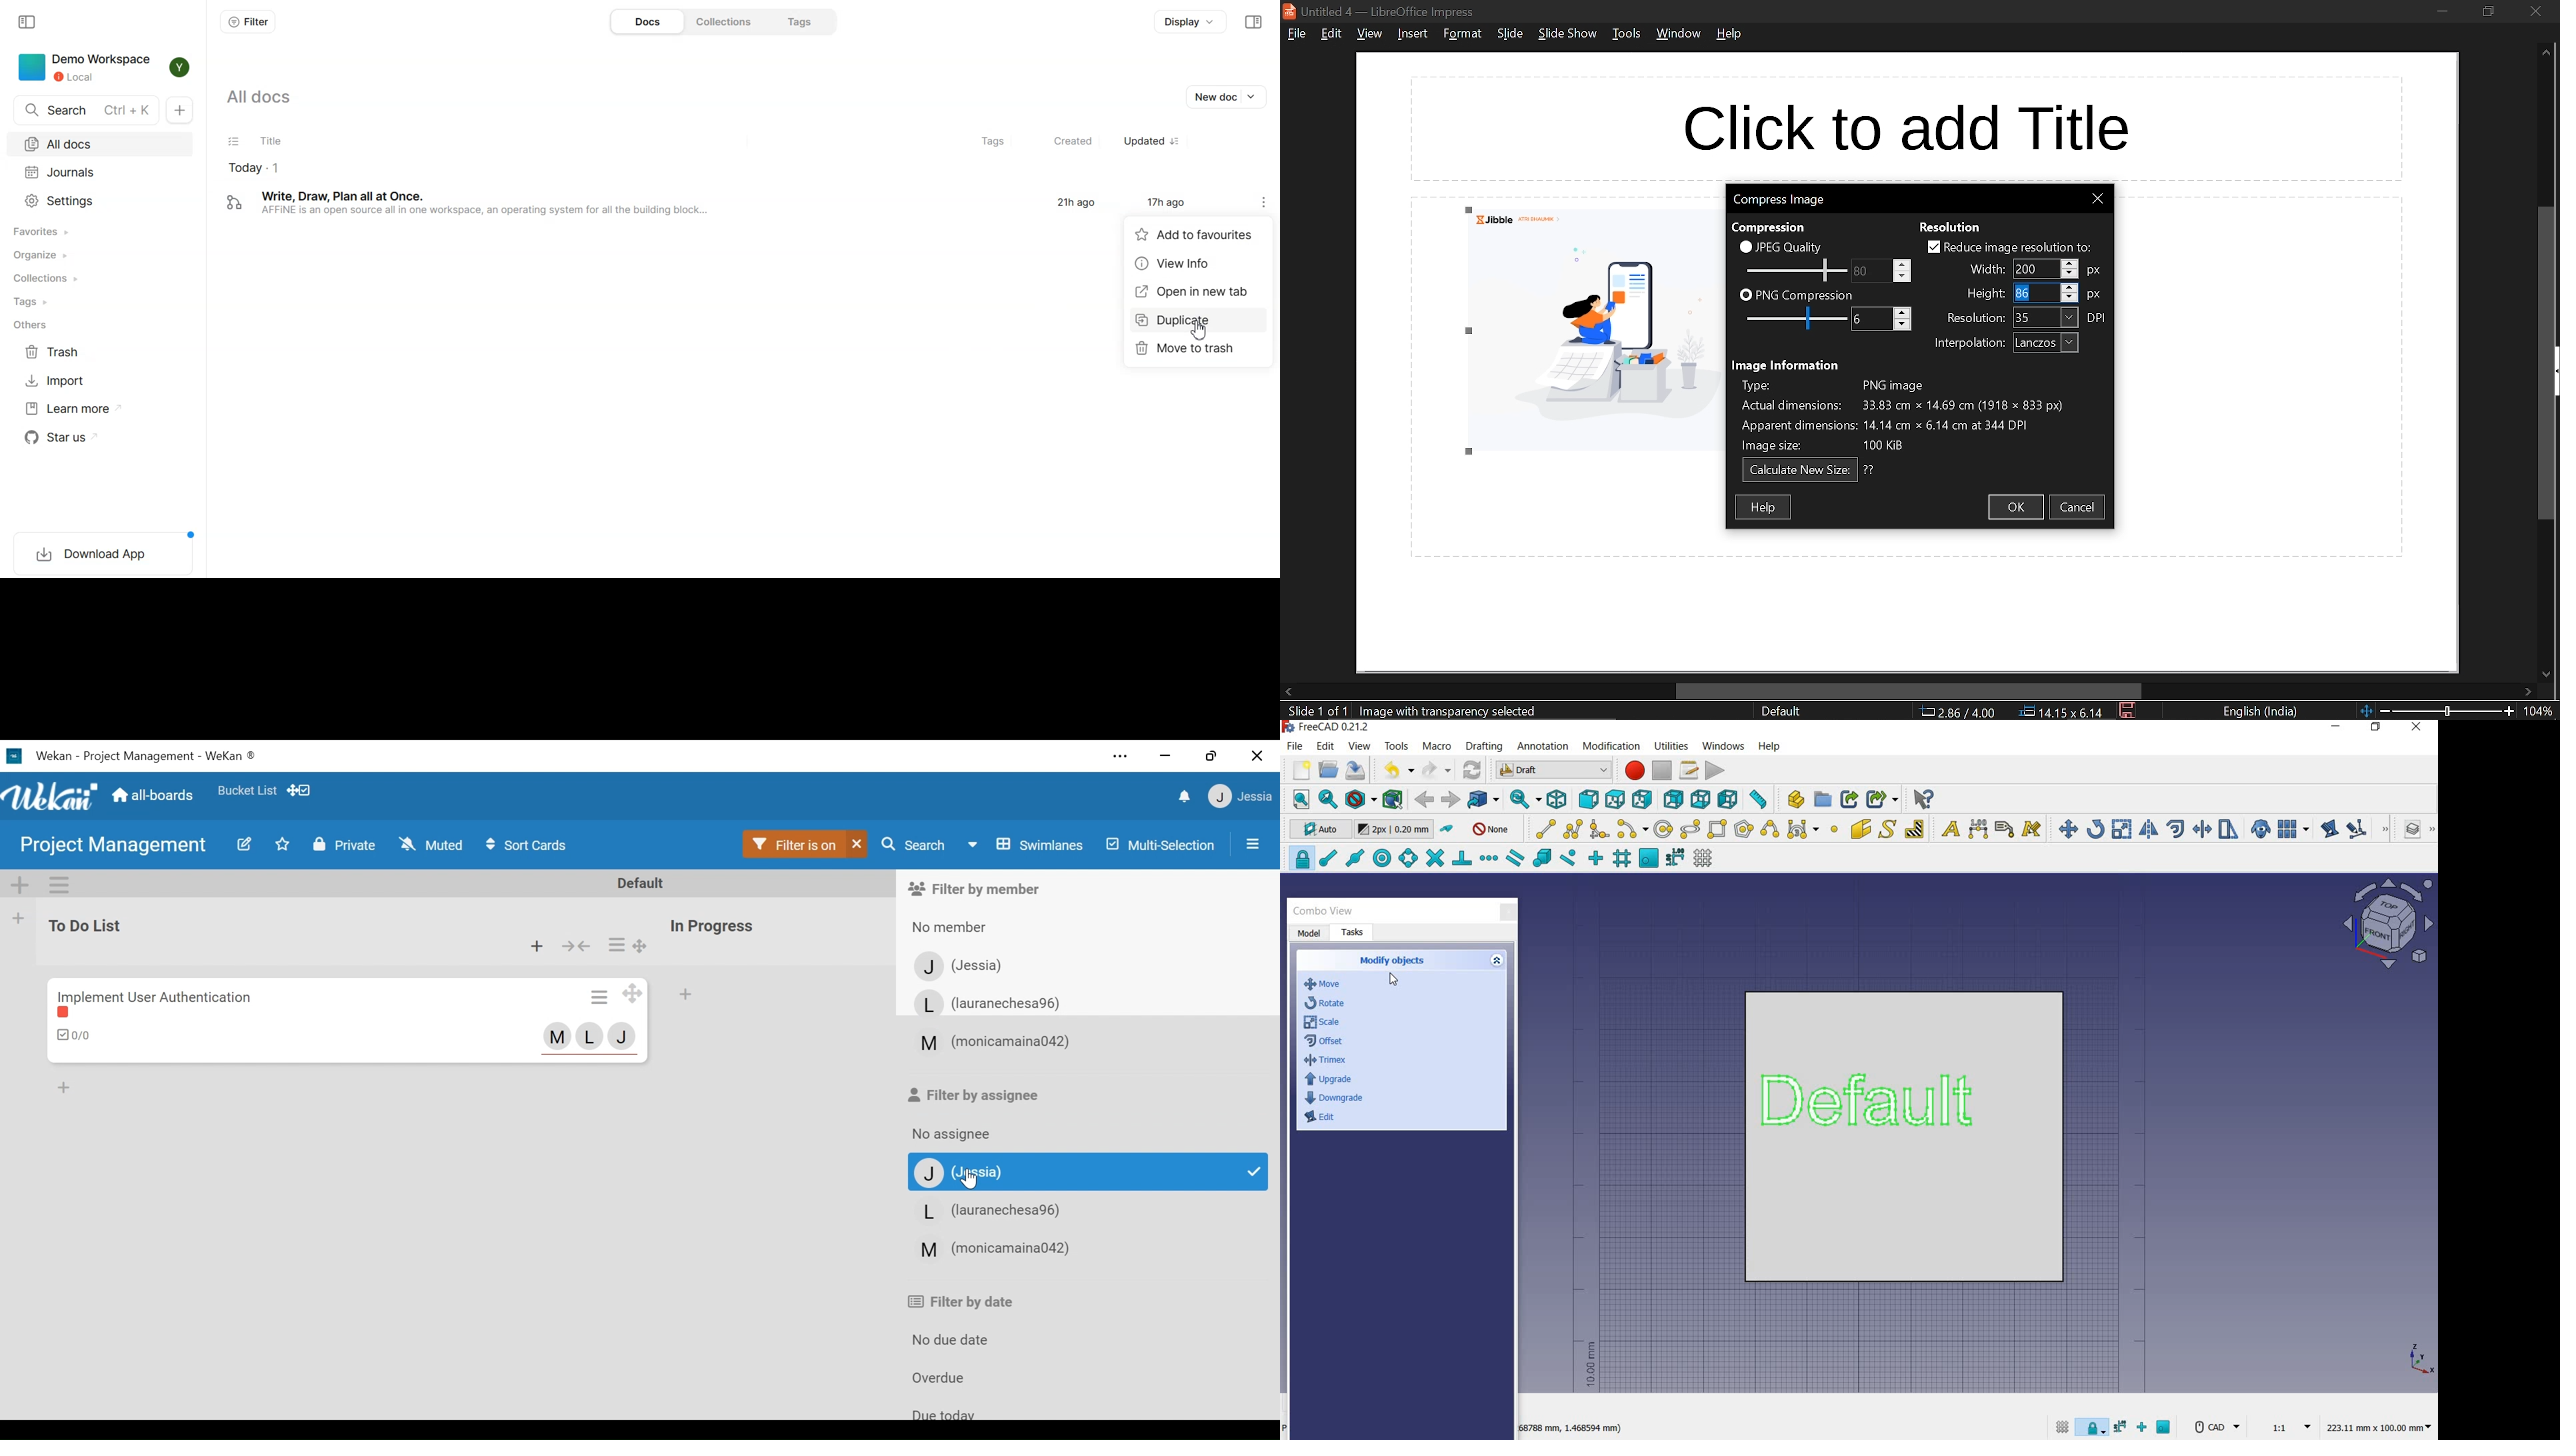 Image resolution: width=2576 pixels, height=1456 pixels. I want to click on tools, so click(1626, 33).